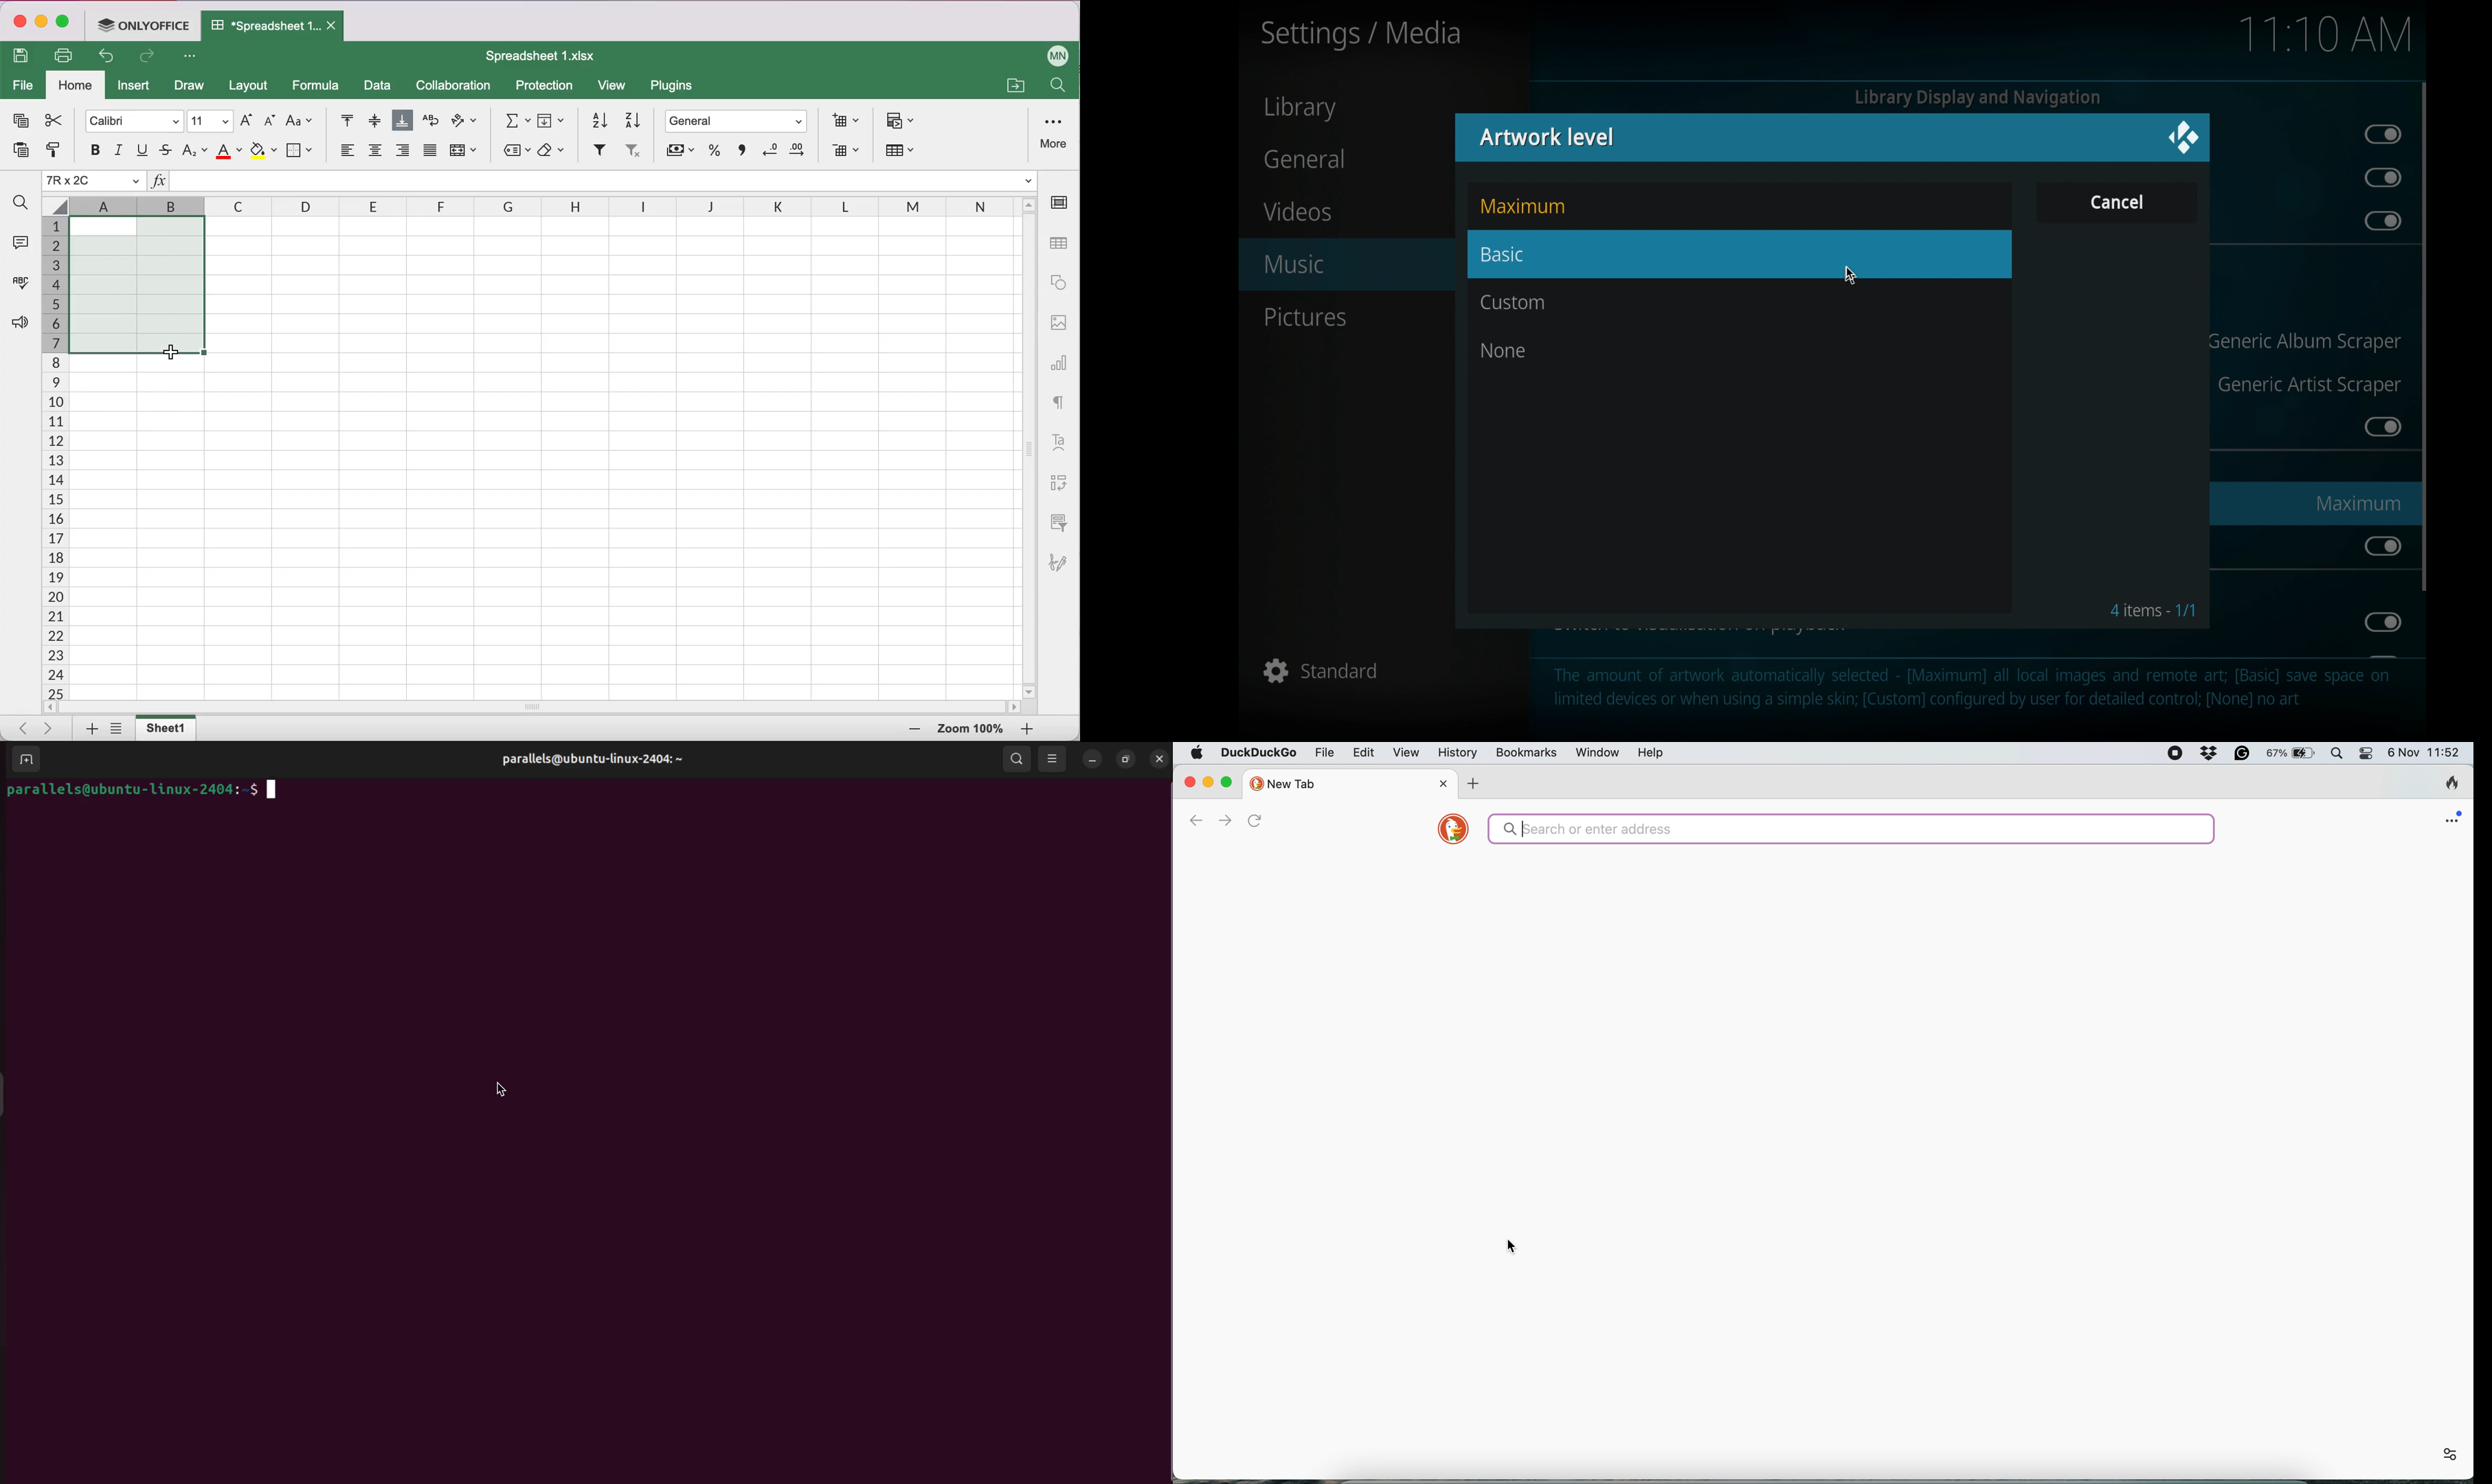 The width and height of the screenshot is (2492, 1484). What do you see at coordinates (1475, 783) in the screenshot?
I see `add new tab` at bounding box center [1475, 783].